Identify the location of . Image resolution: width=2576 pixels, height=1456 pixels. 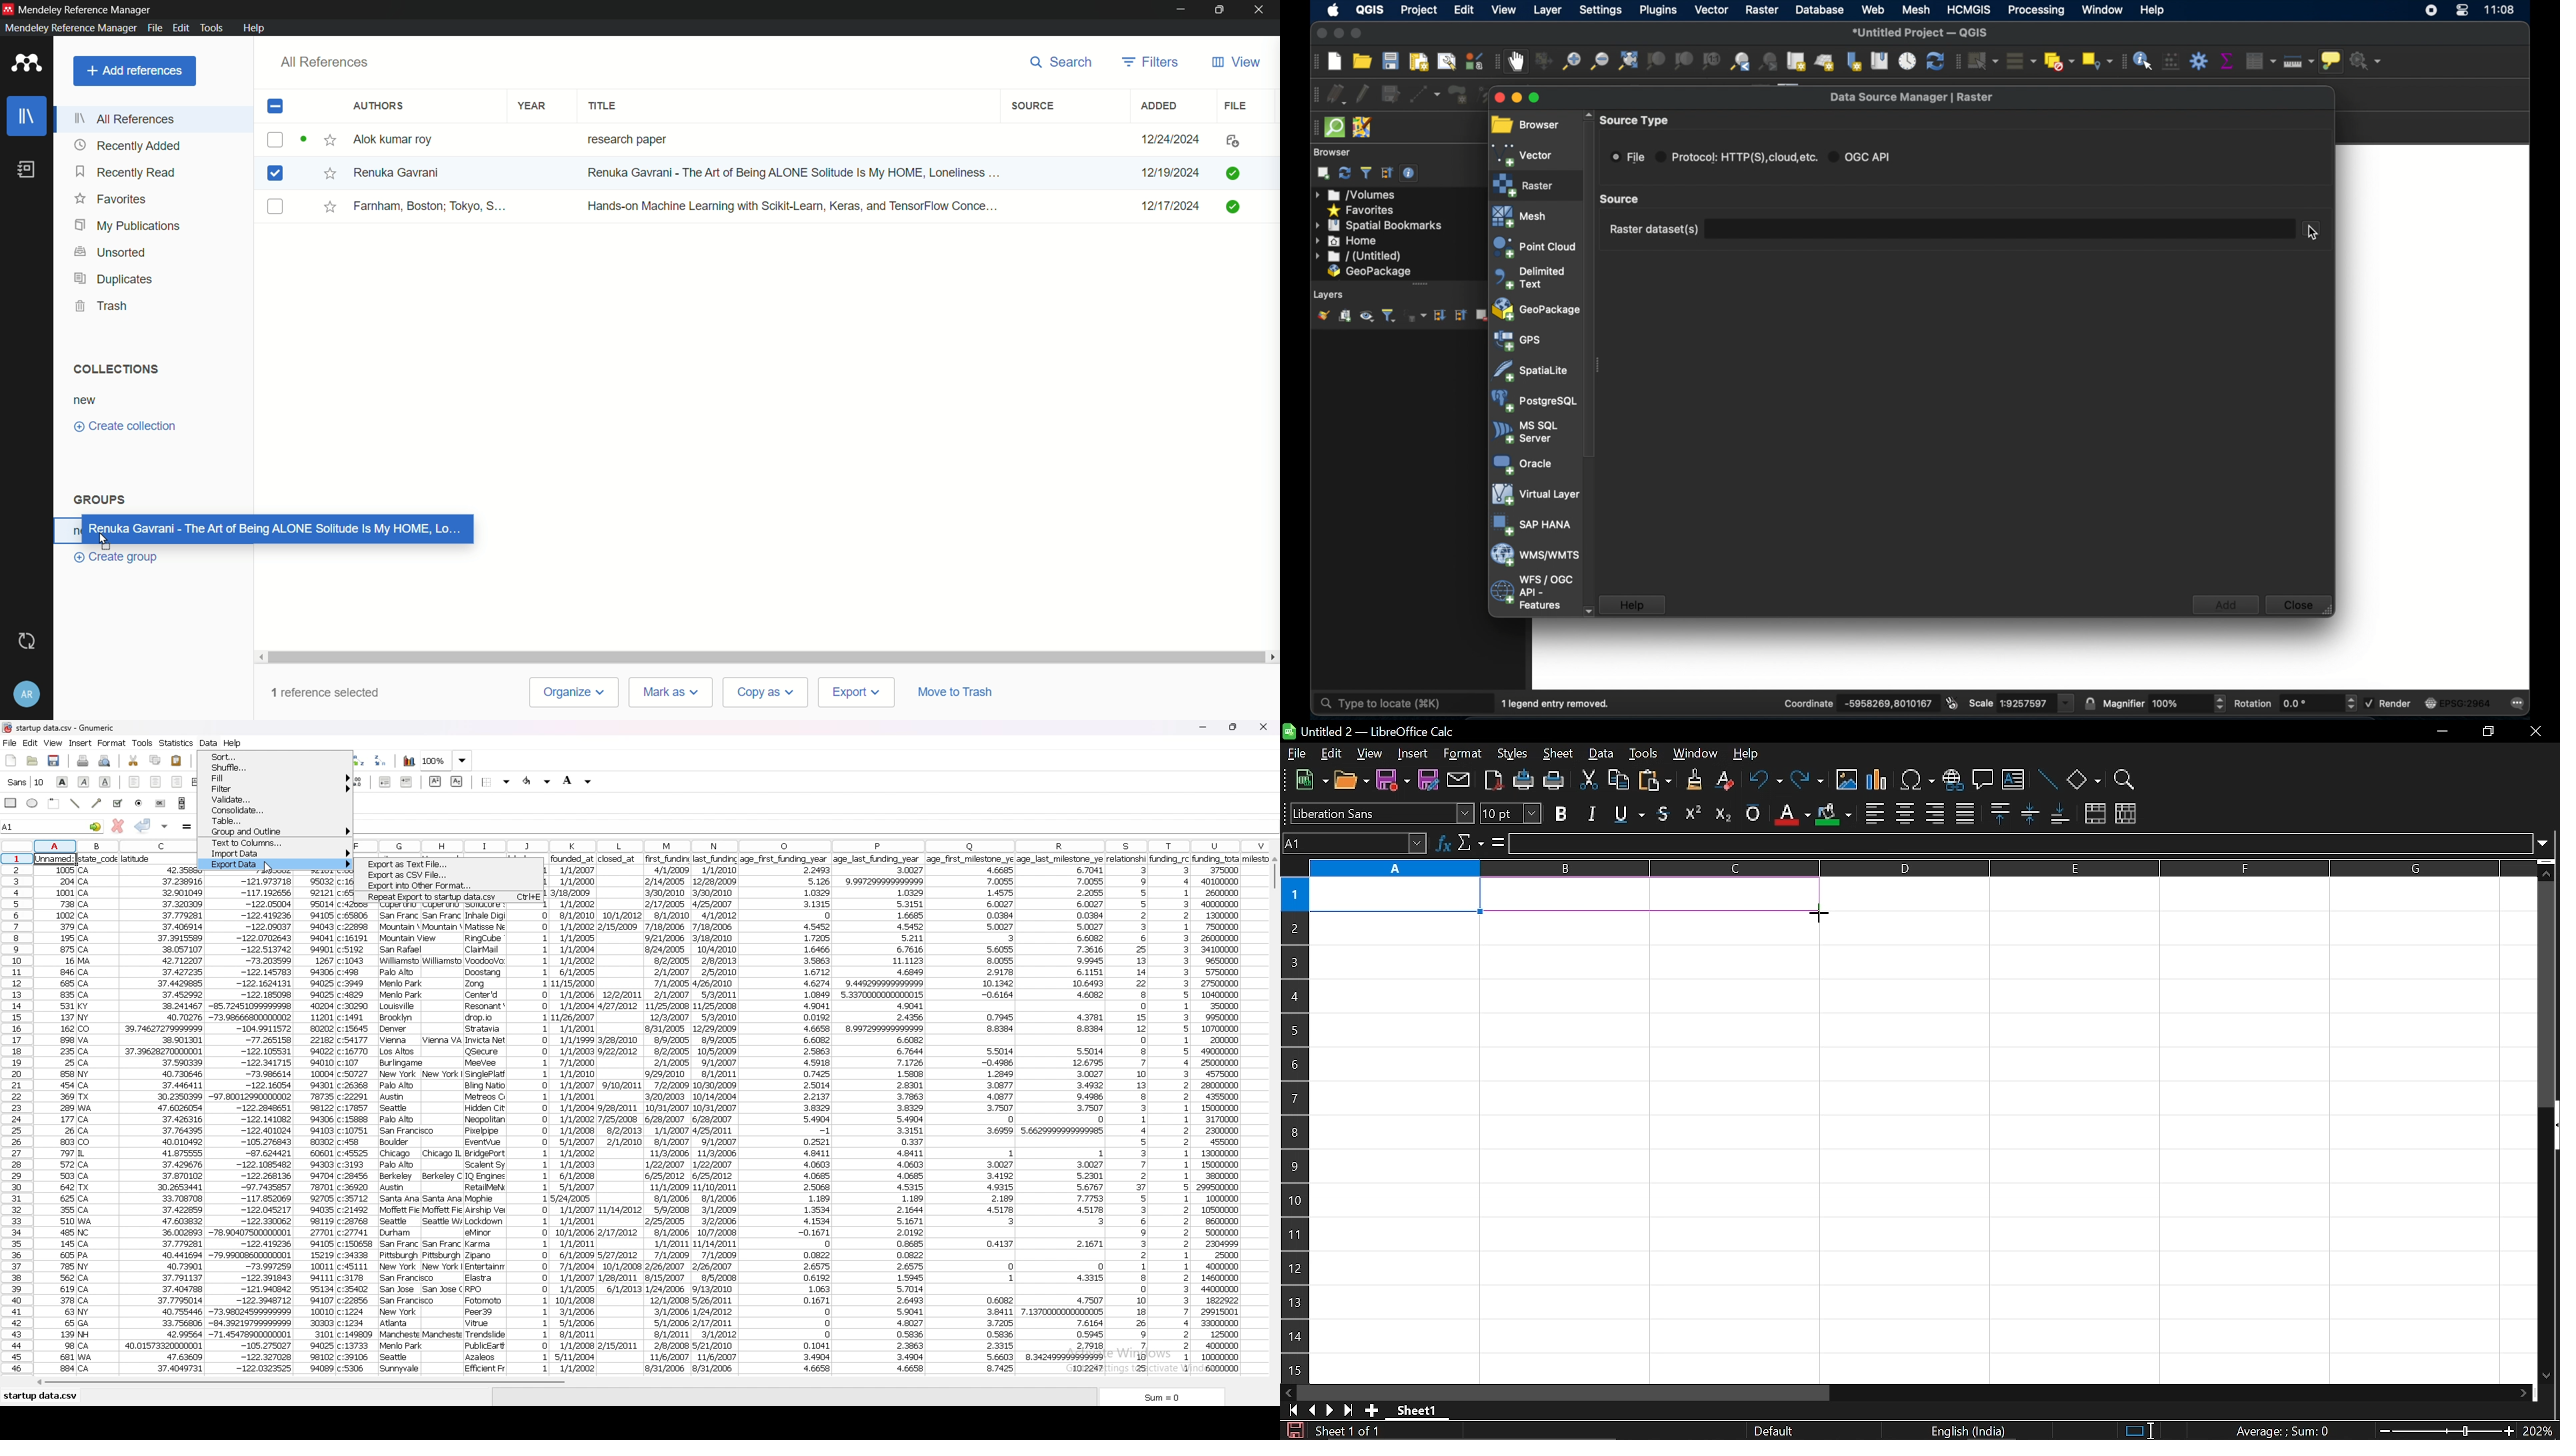
(1589, 293).